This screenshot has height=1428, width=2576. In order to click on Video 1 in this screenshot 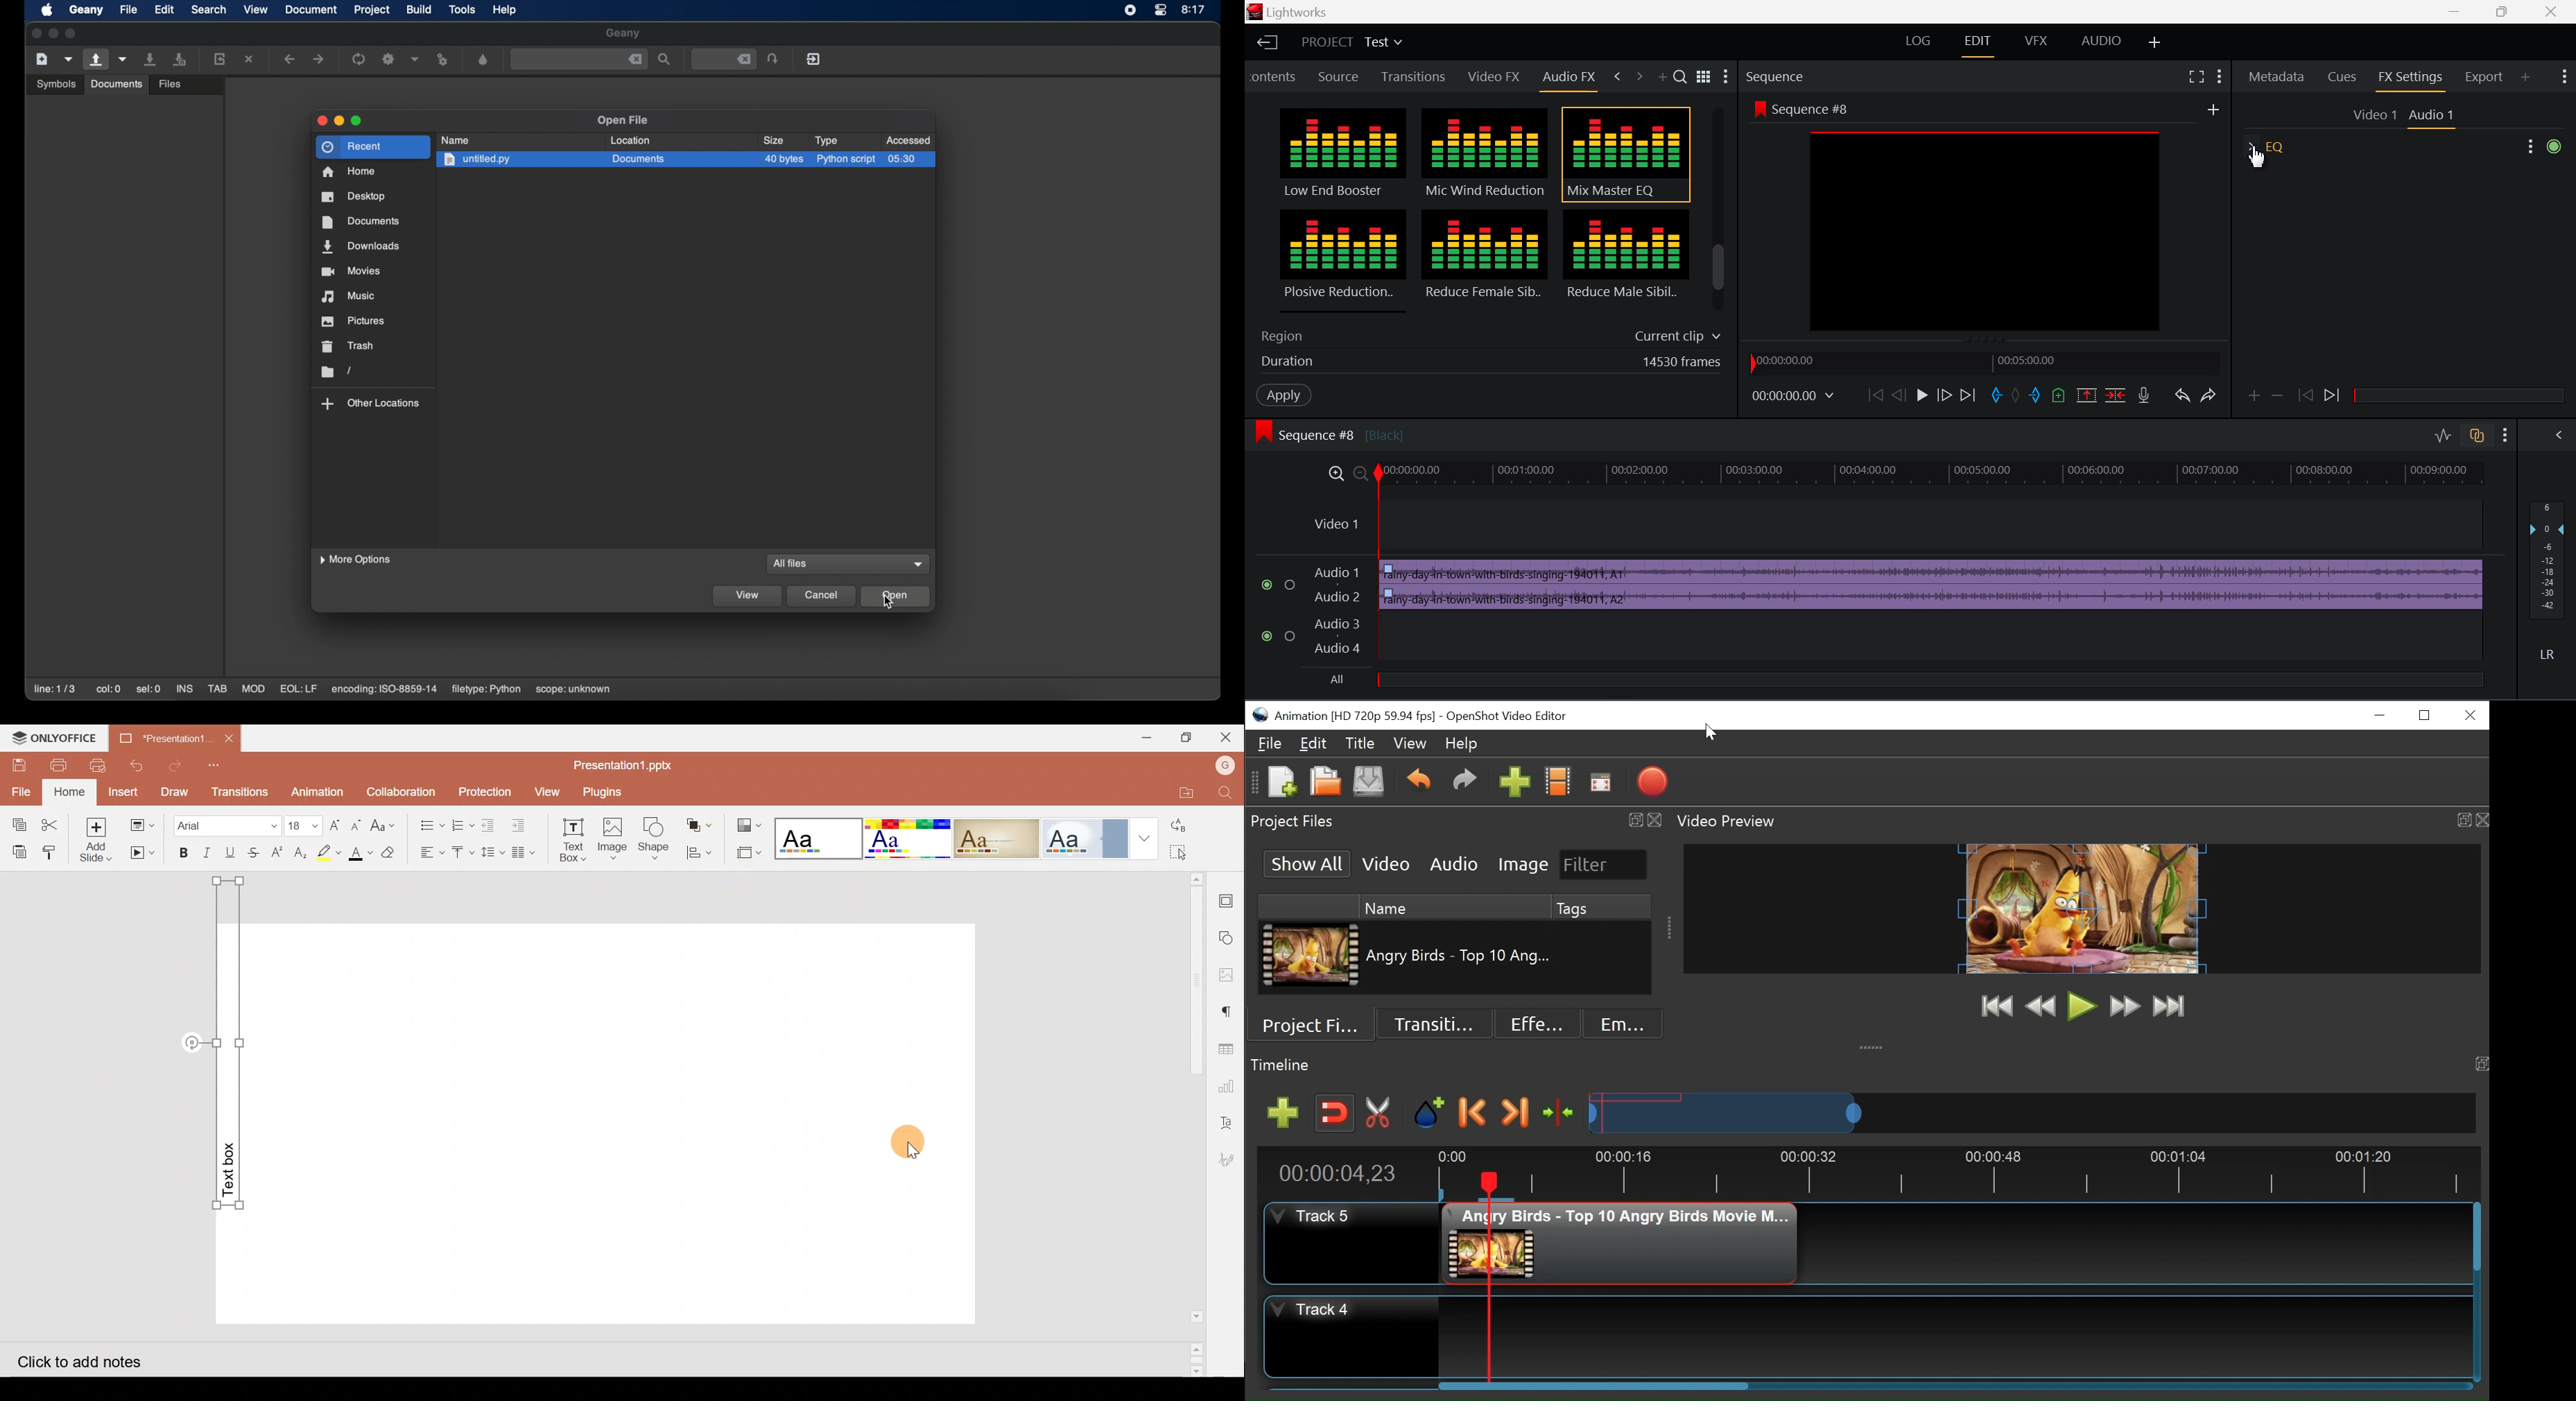, I will do `click(2376, 116)`.